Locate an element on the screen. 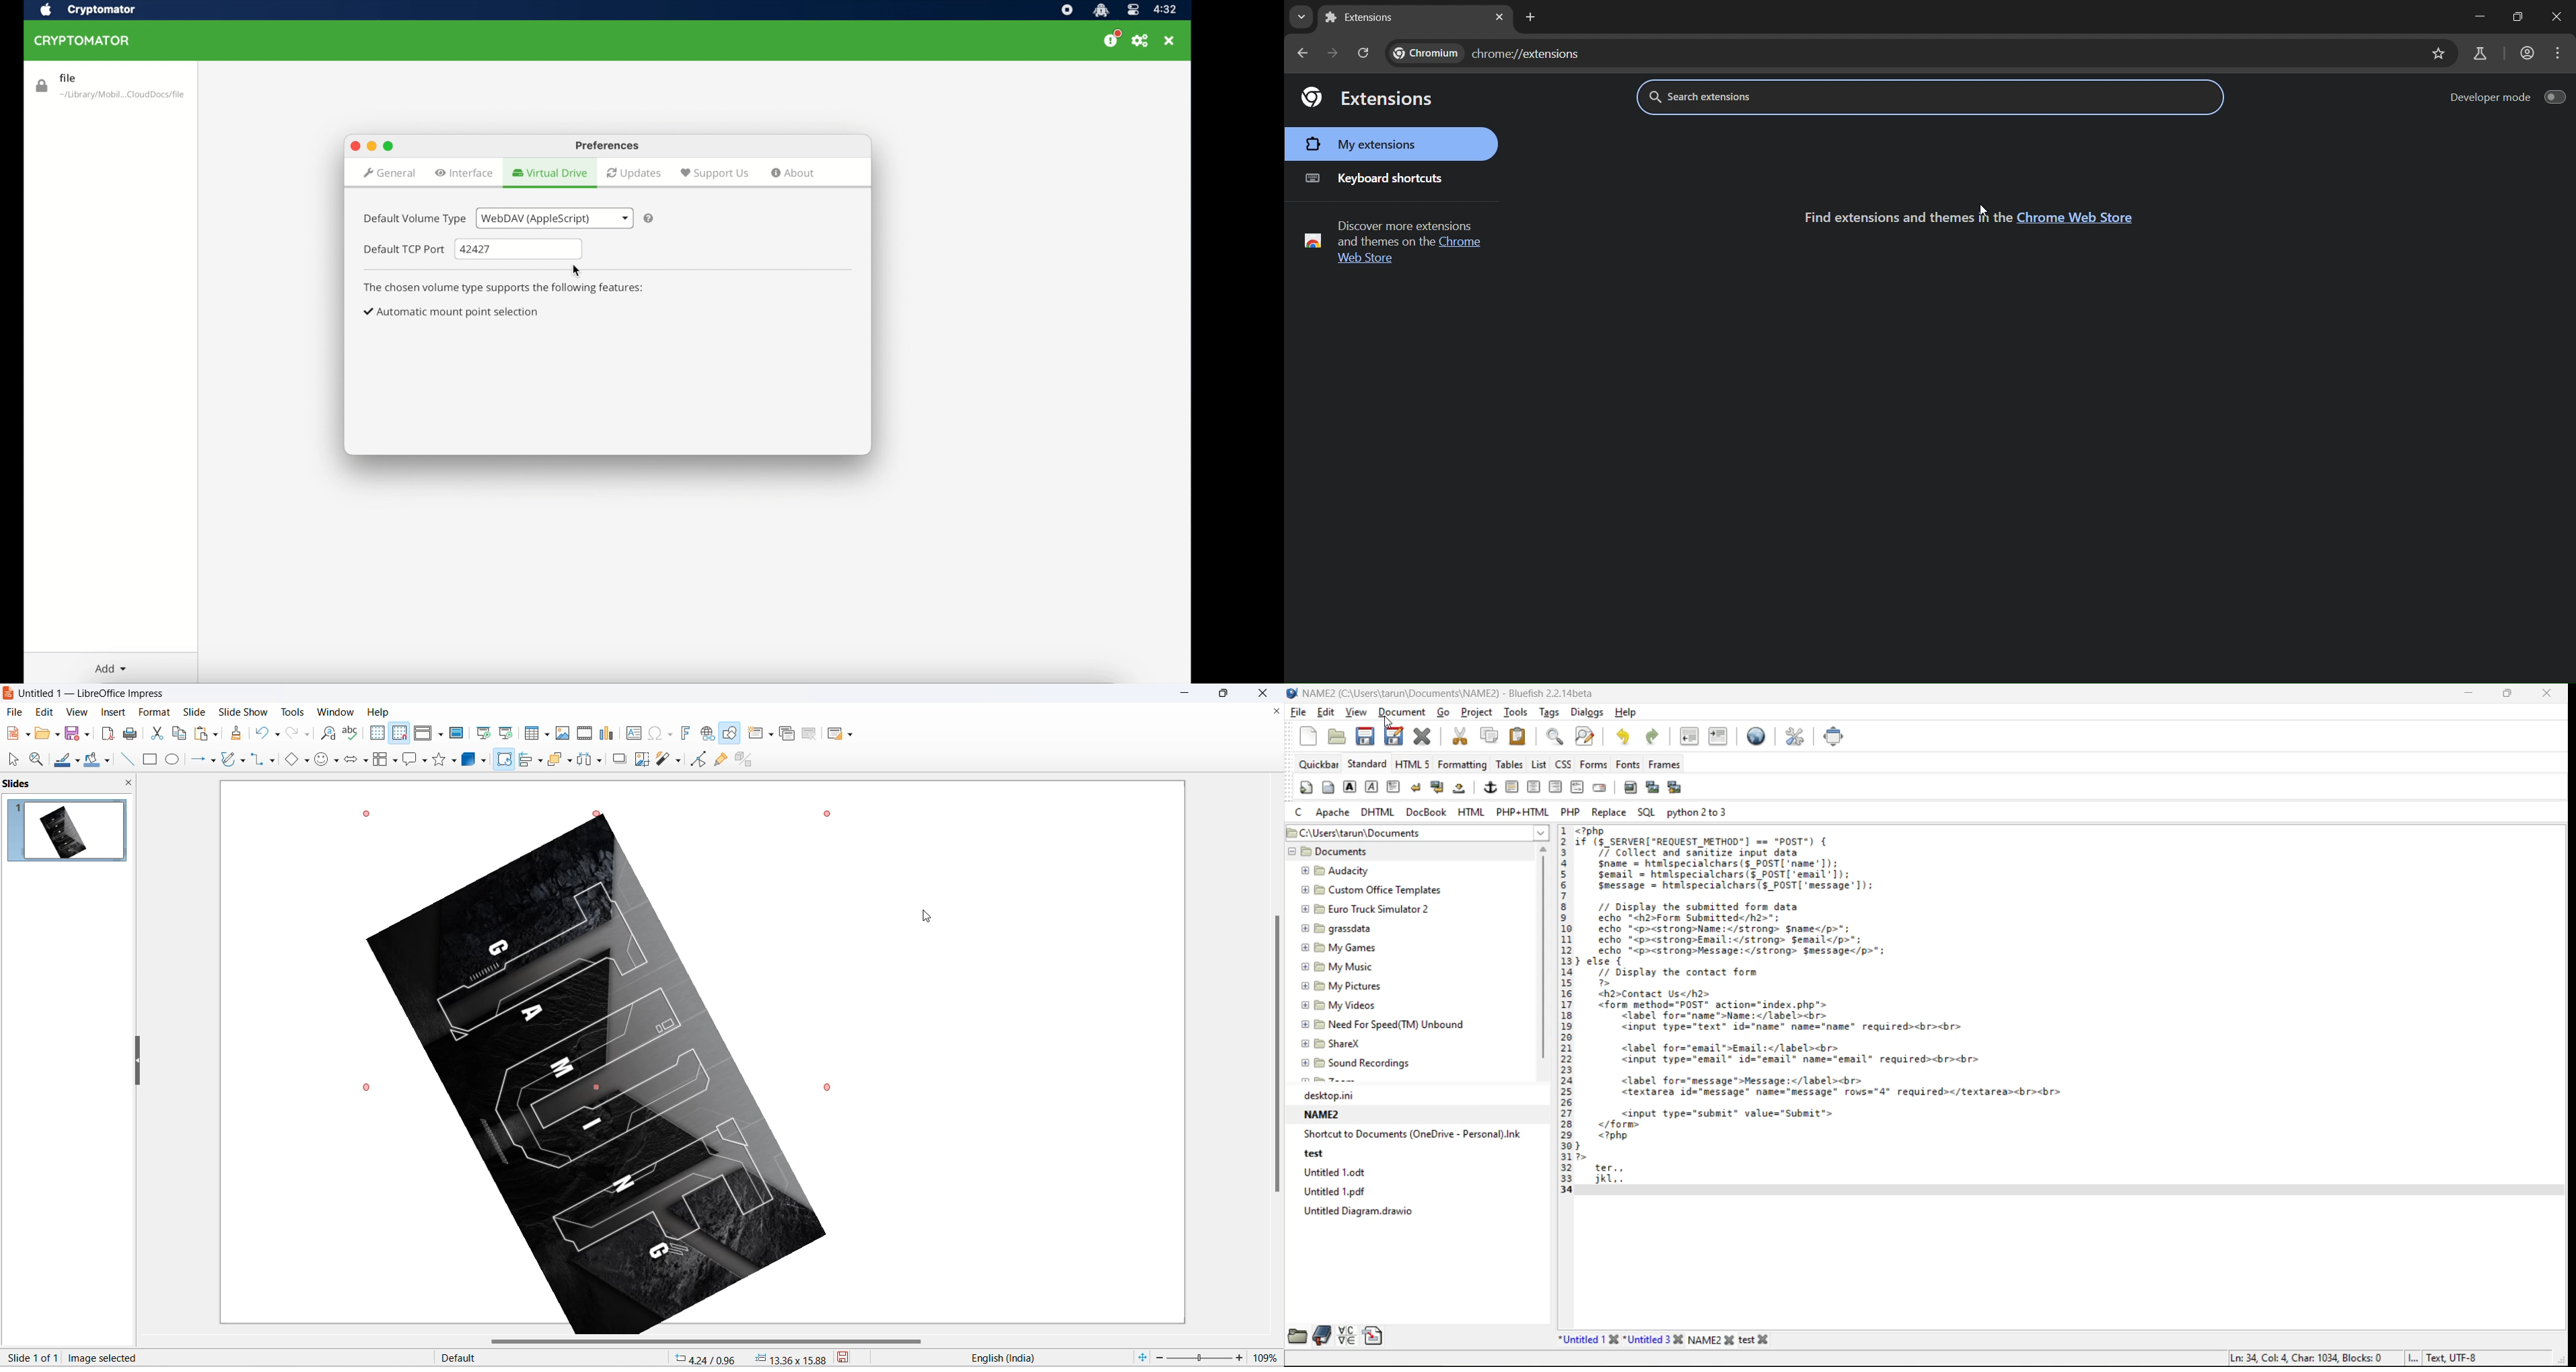 Image resolution: width=2576 pixels, height=1372 pixels. untitled is located at coordinates (1340, 1173).